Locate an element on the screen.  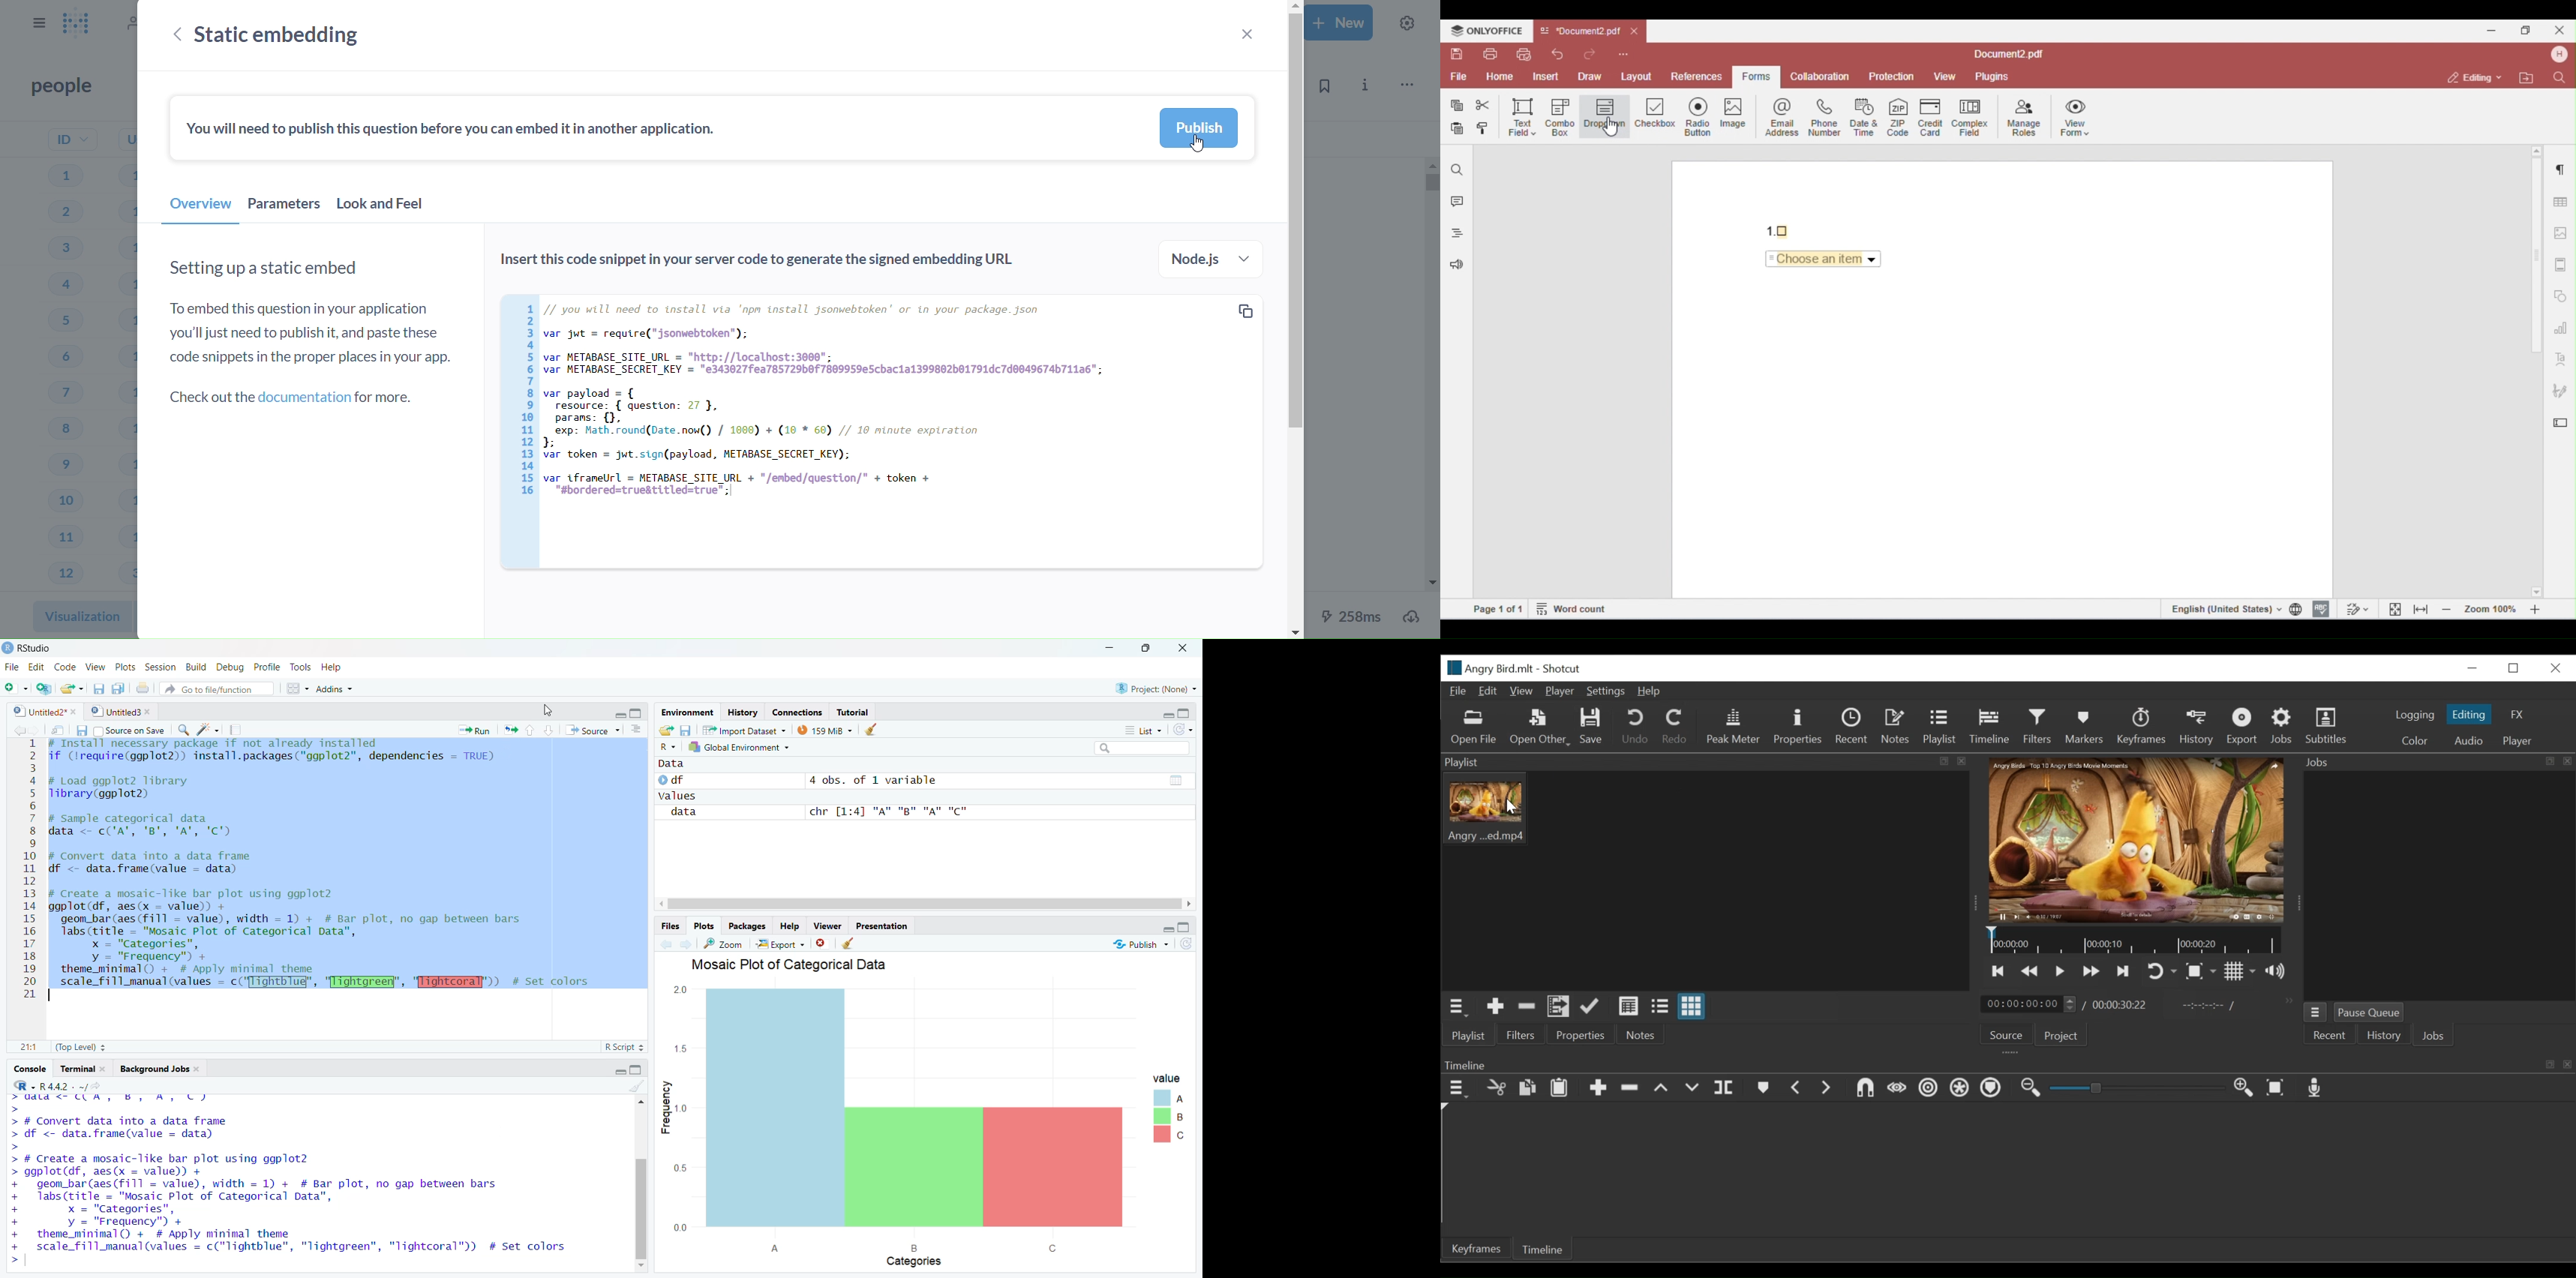
Search is located at coordinates (1141, 747).